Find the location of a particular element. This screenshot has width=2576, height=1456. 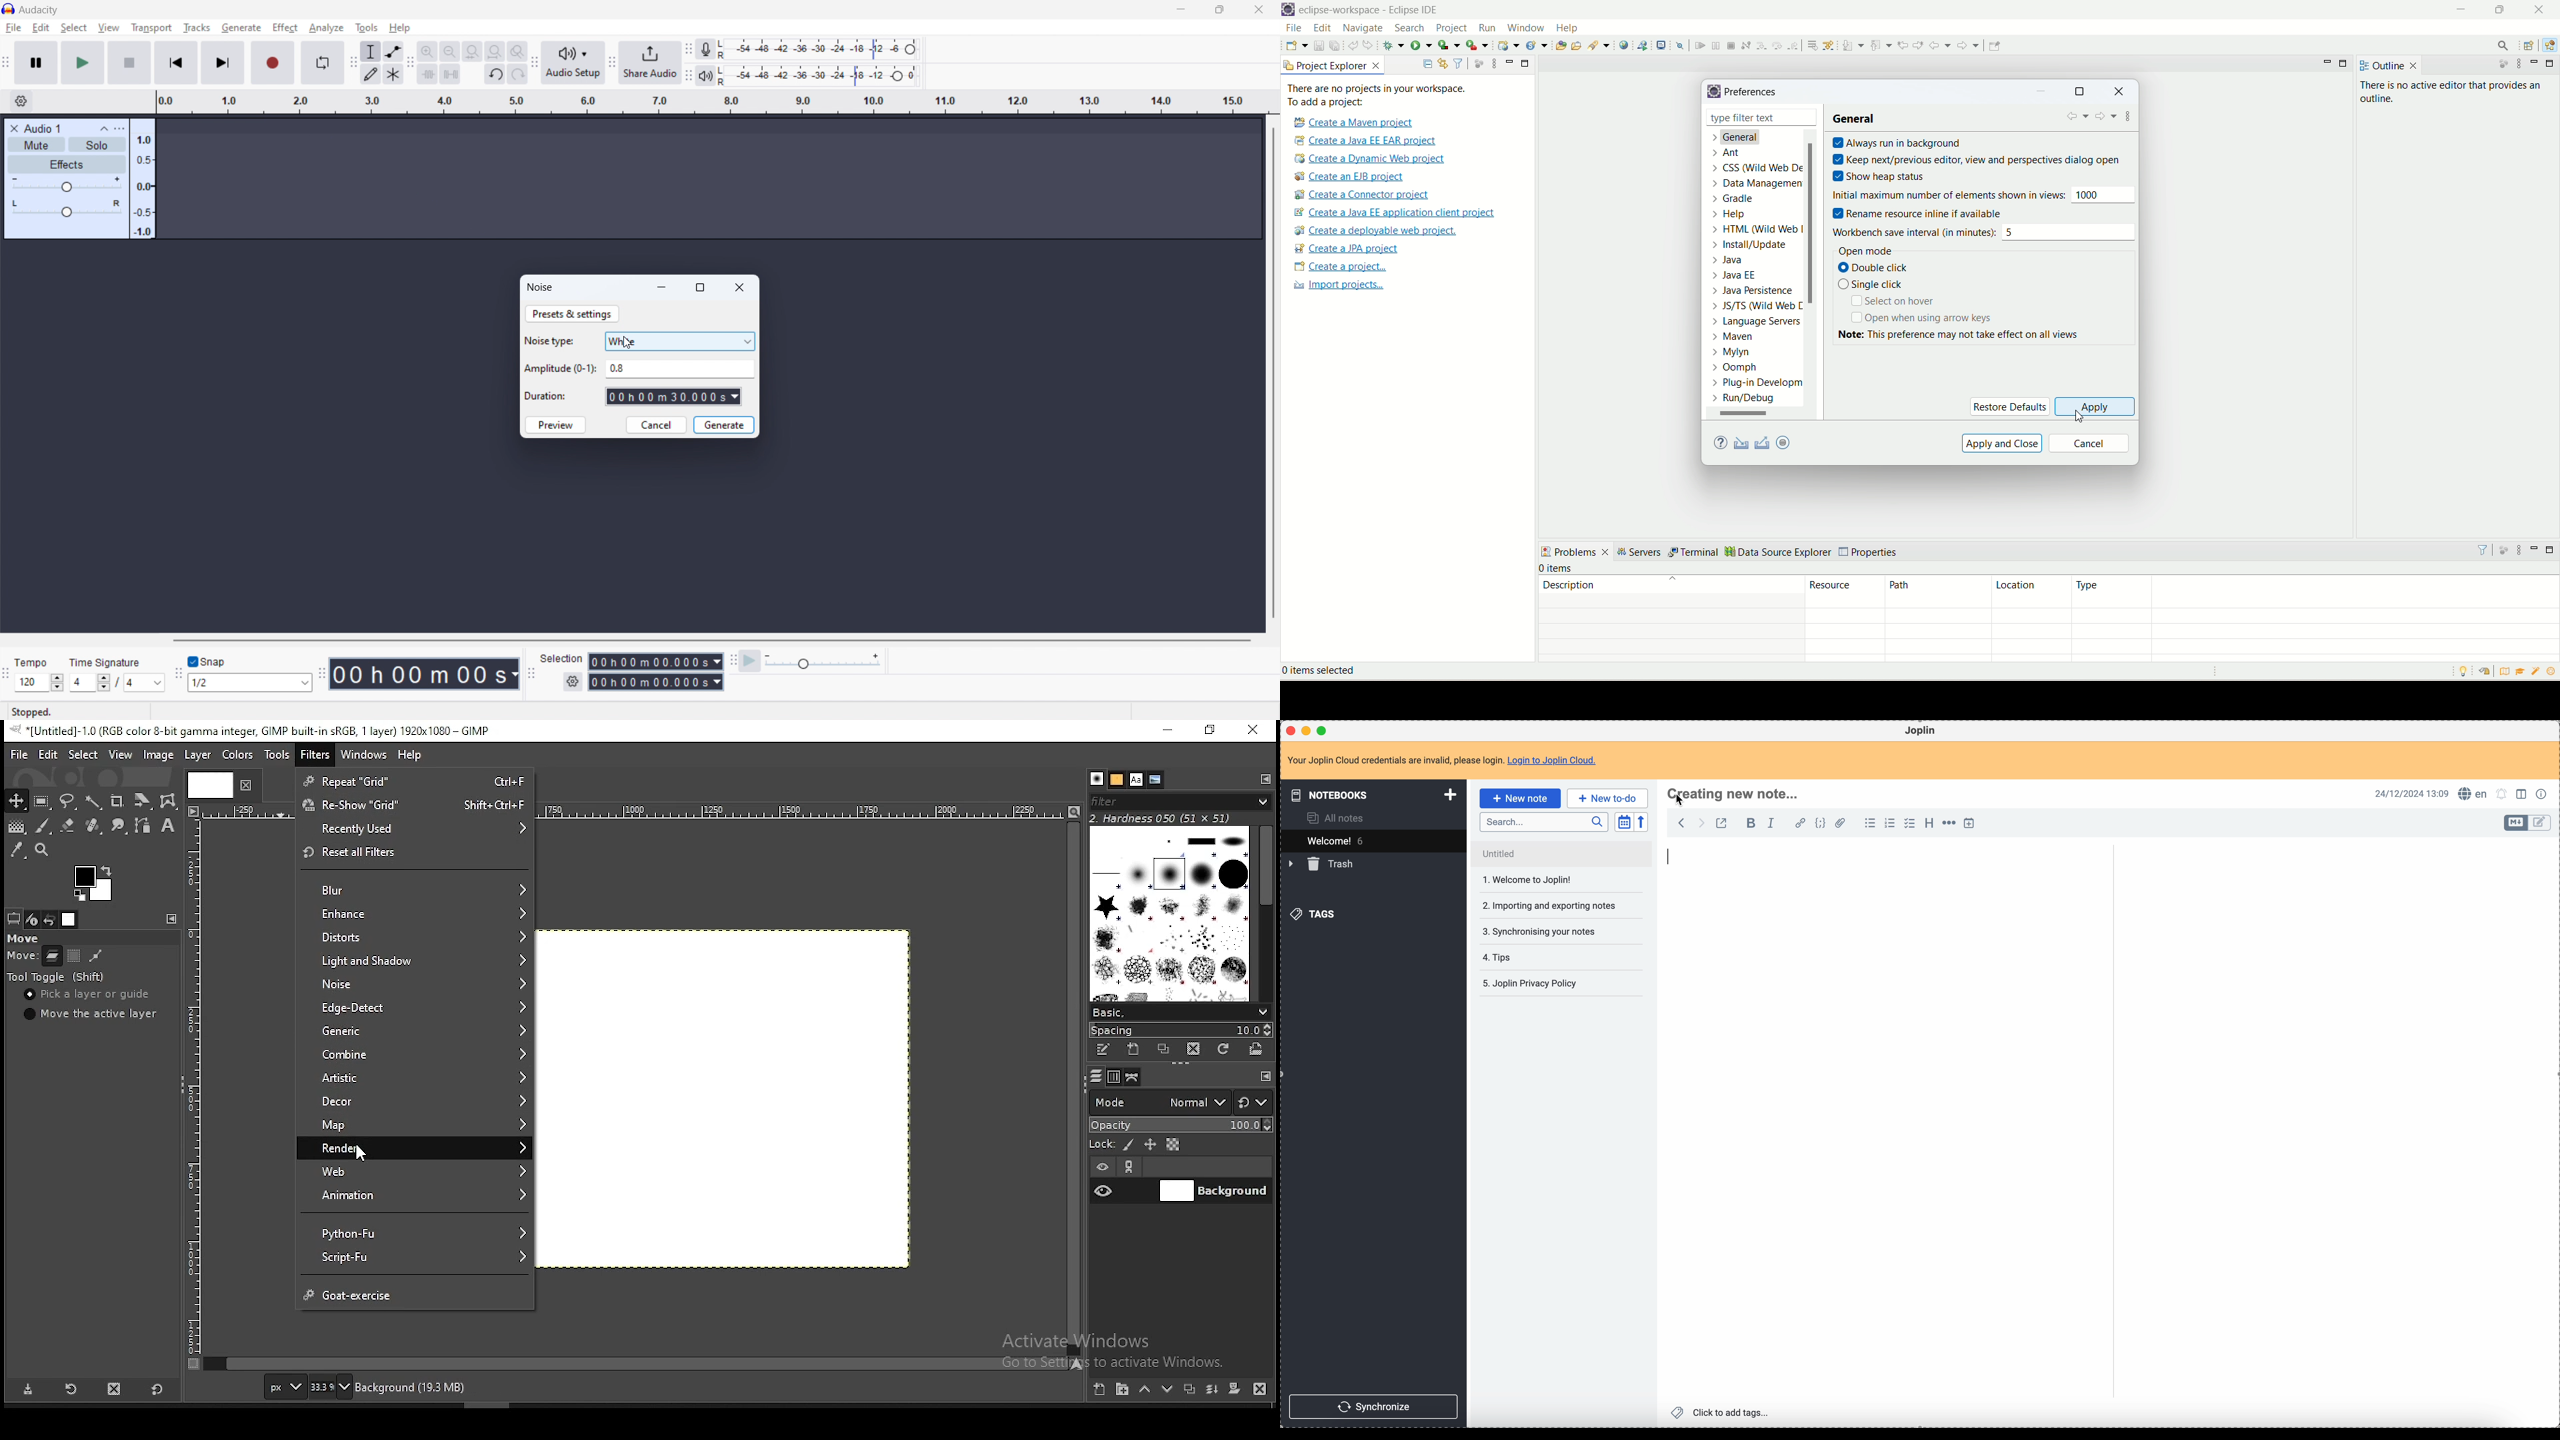

file is located at coordinates (13, 28).